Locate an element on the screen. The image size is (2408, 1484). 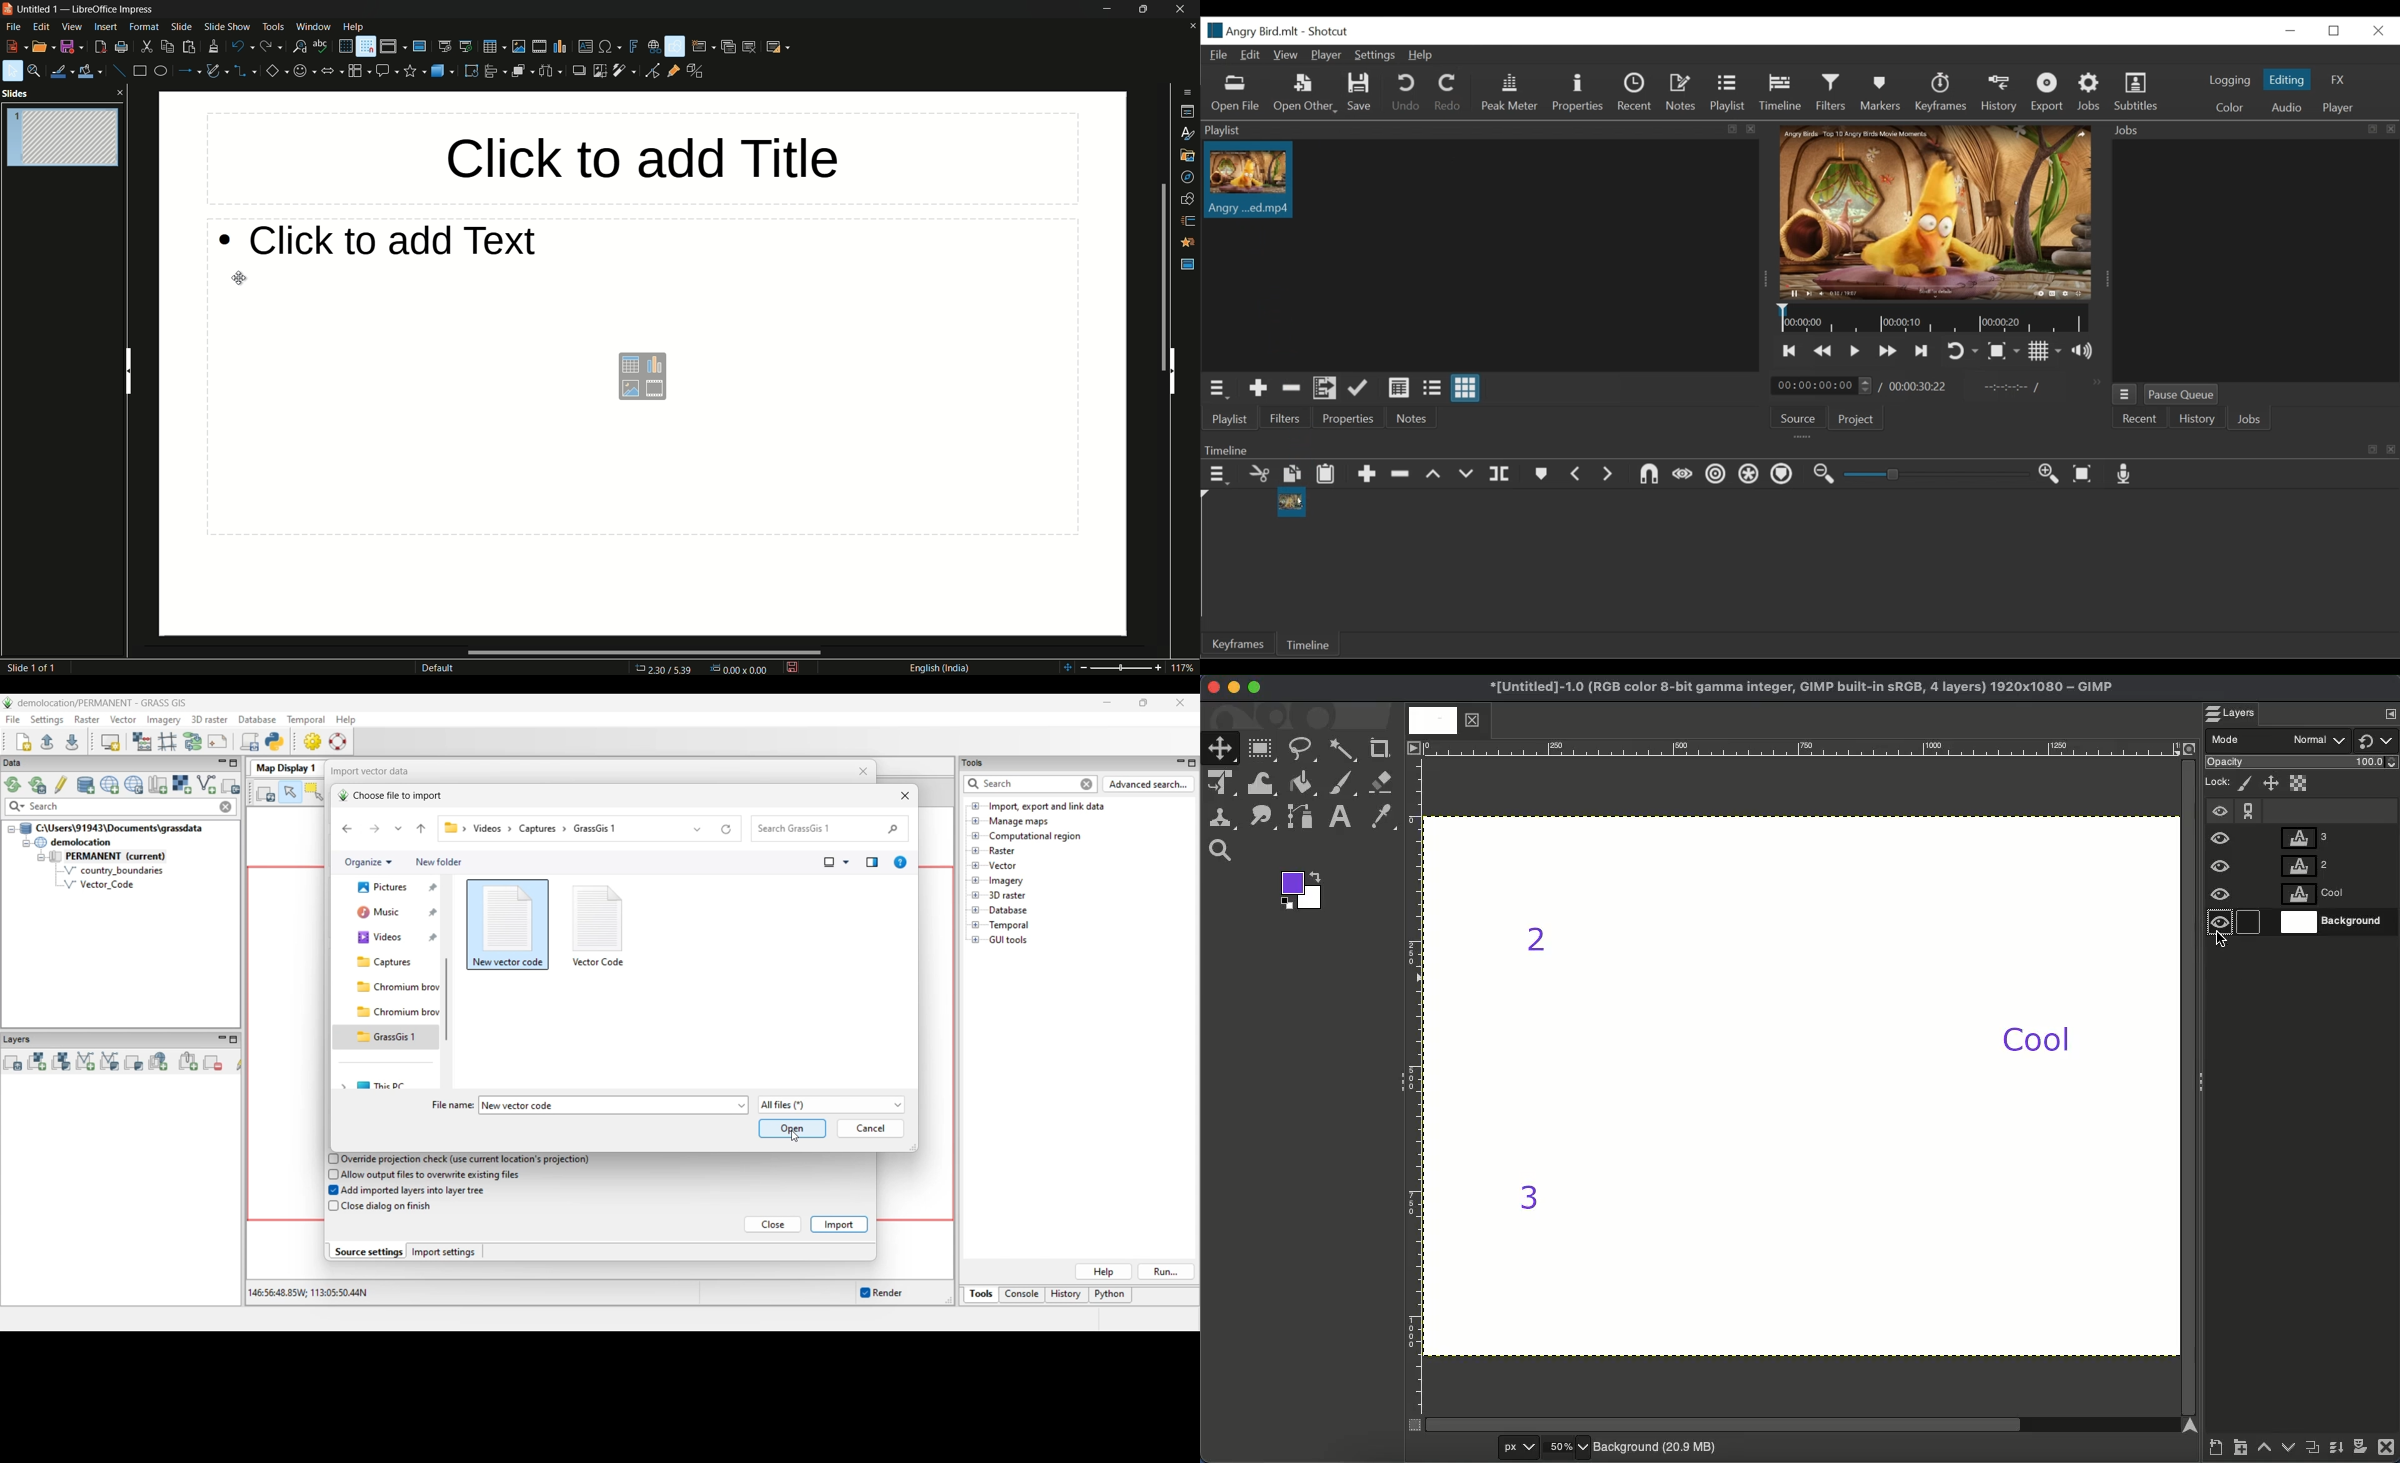
select at least 3 objects to distribute is located at coordinates (549, 71).